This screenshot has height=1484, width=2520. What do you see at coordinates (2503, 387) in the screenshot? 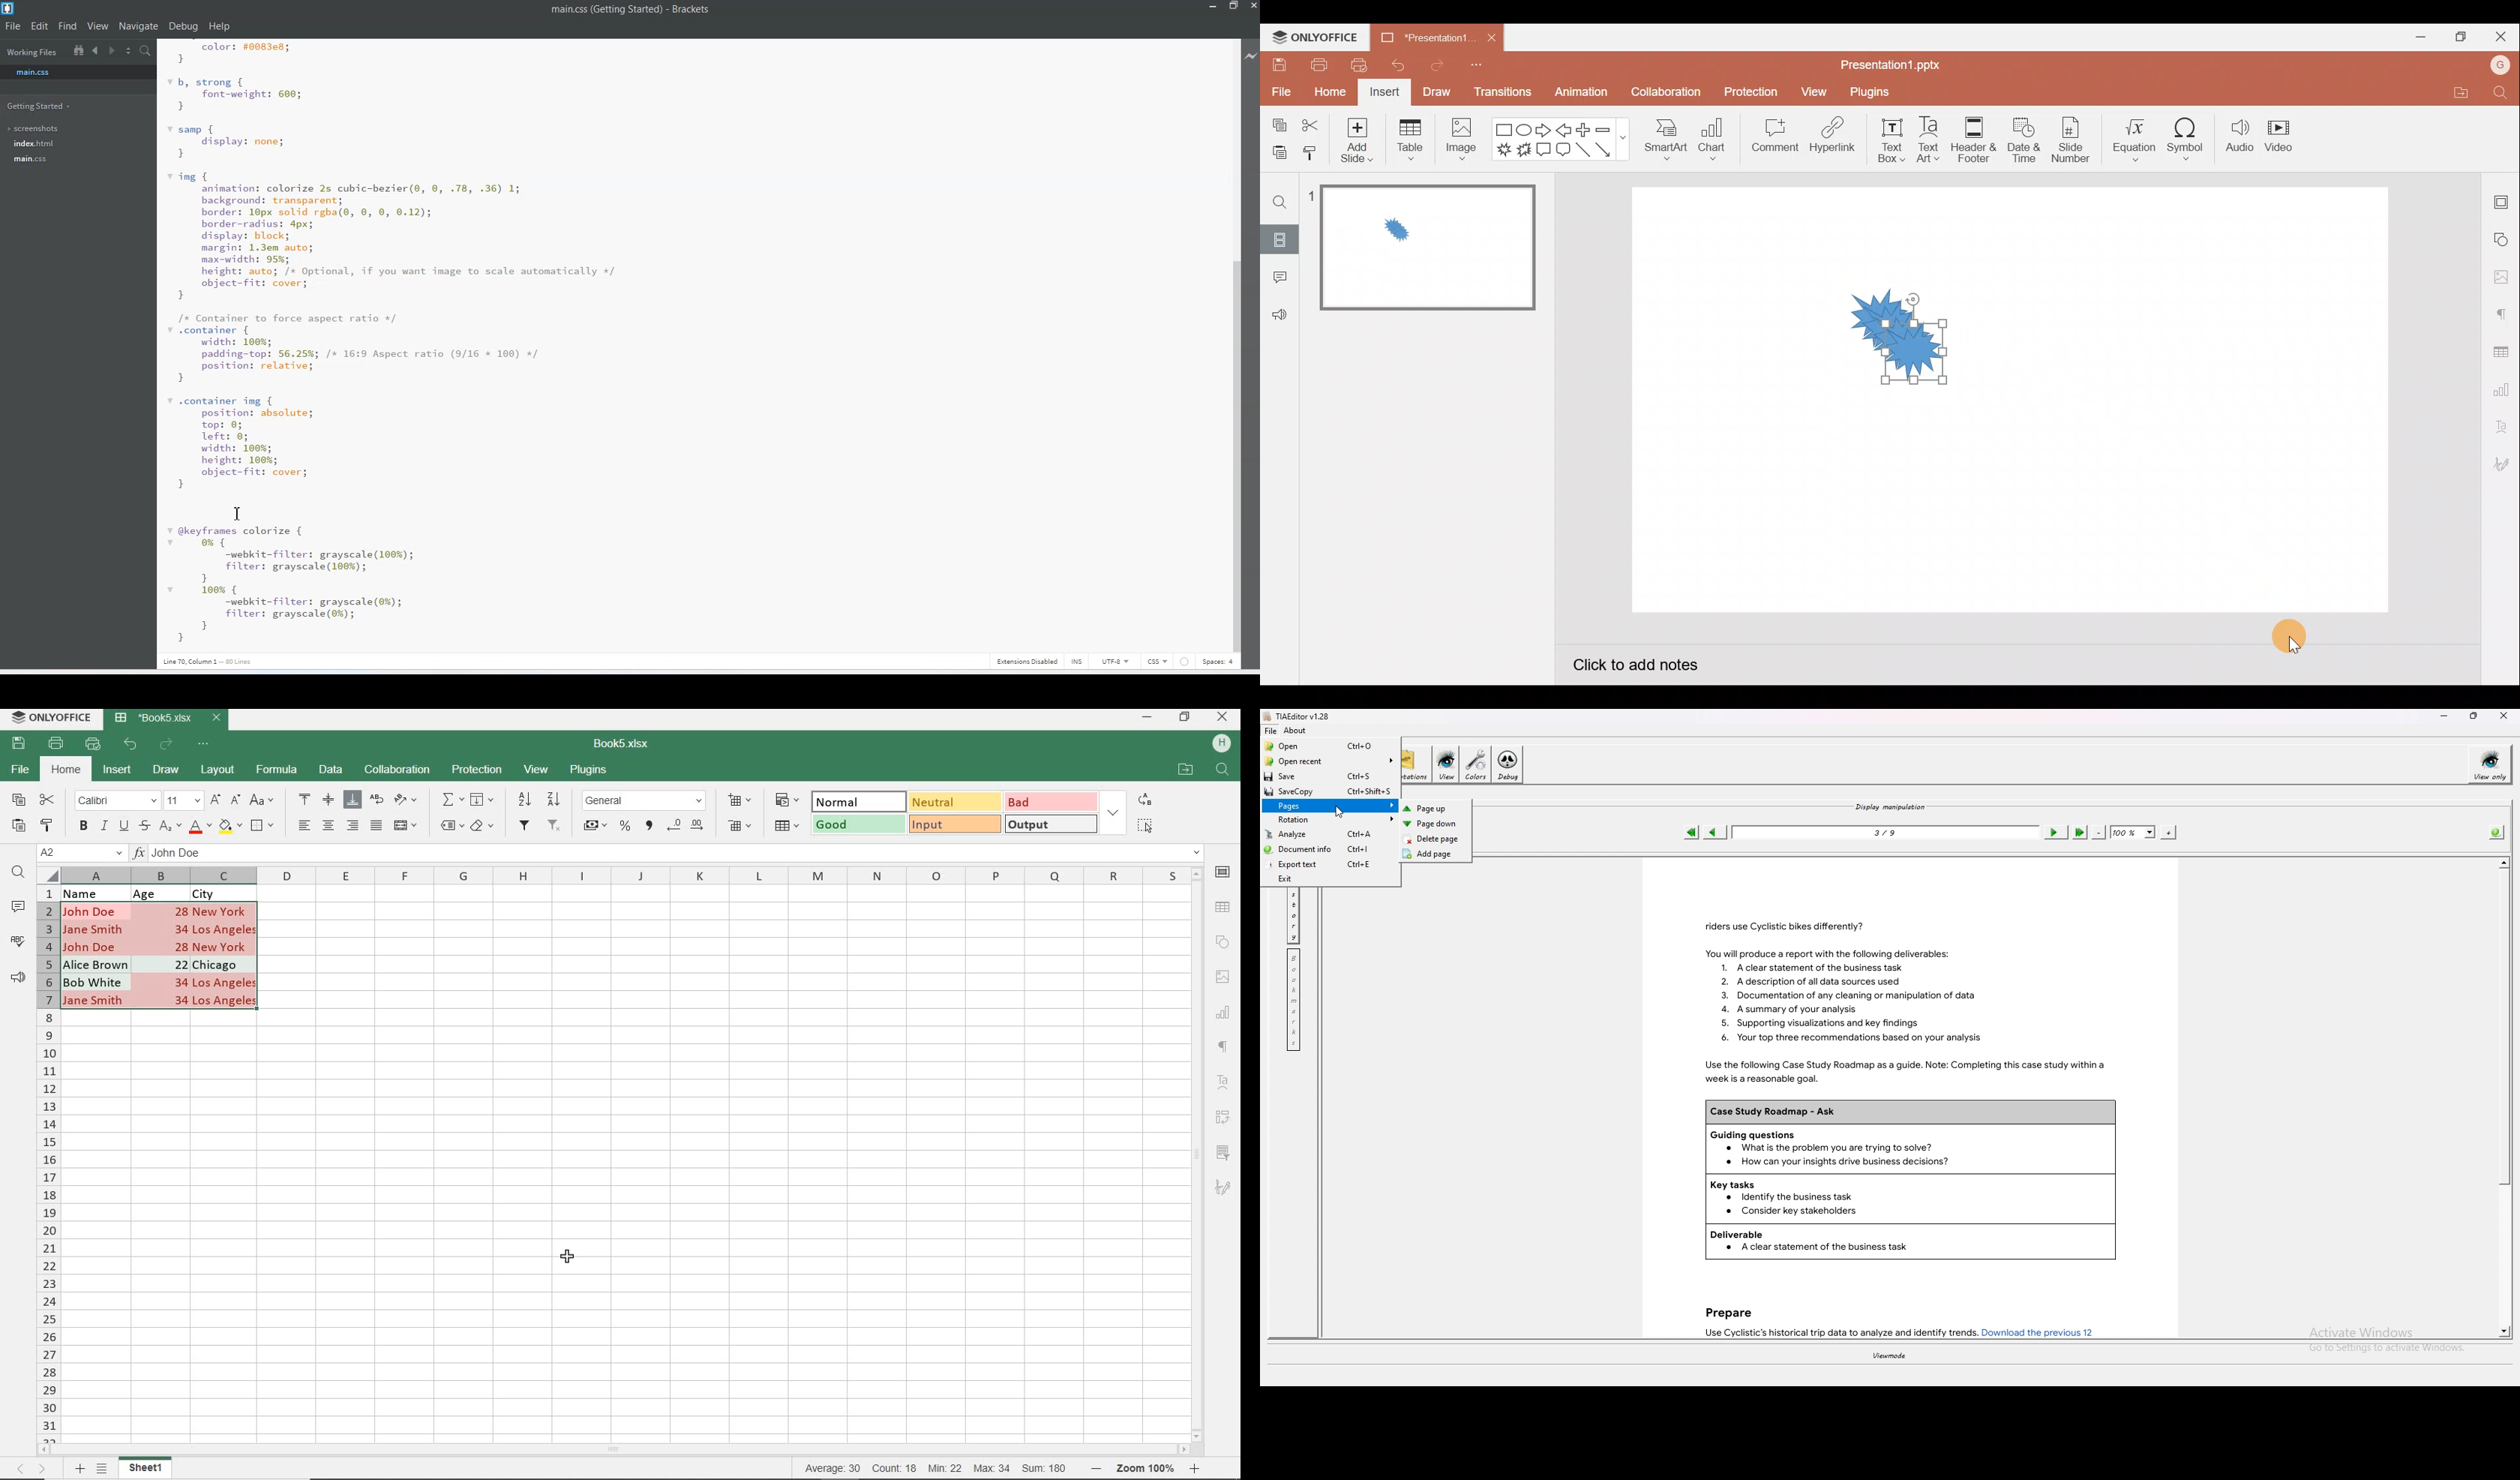
I see `Chart settings` at bounding box center [2503, 387].